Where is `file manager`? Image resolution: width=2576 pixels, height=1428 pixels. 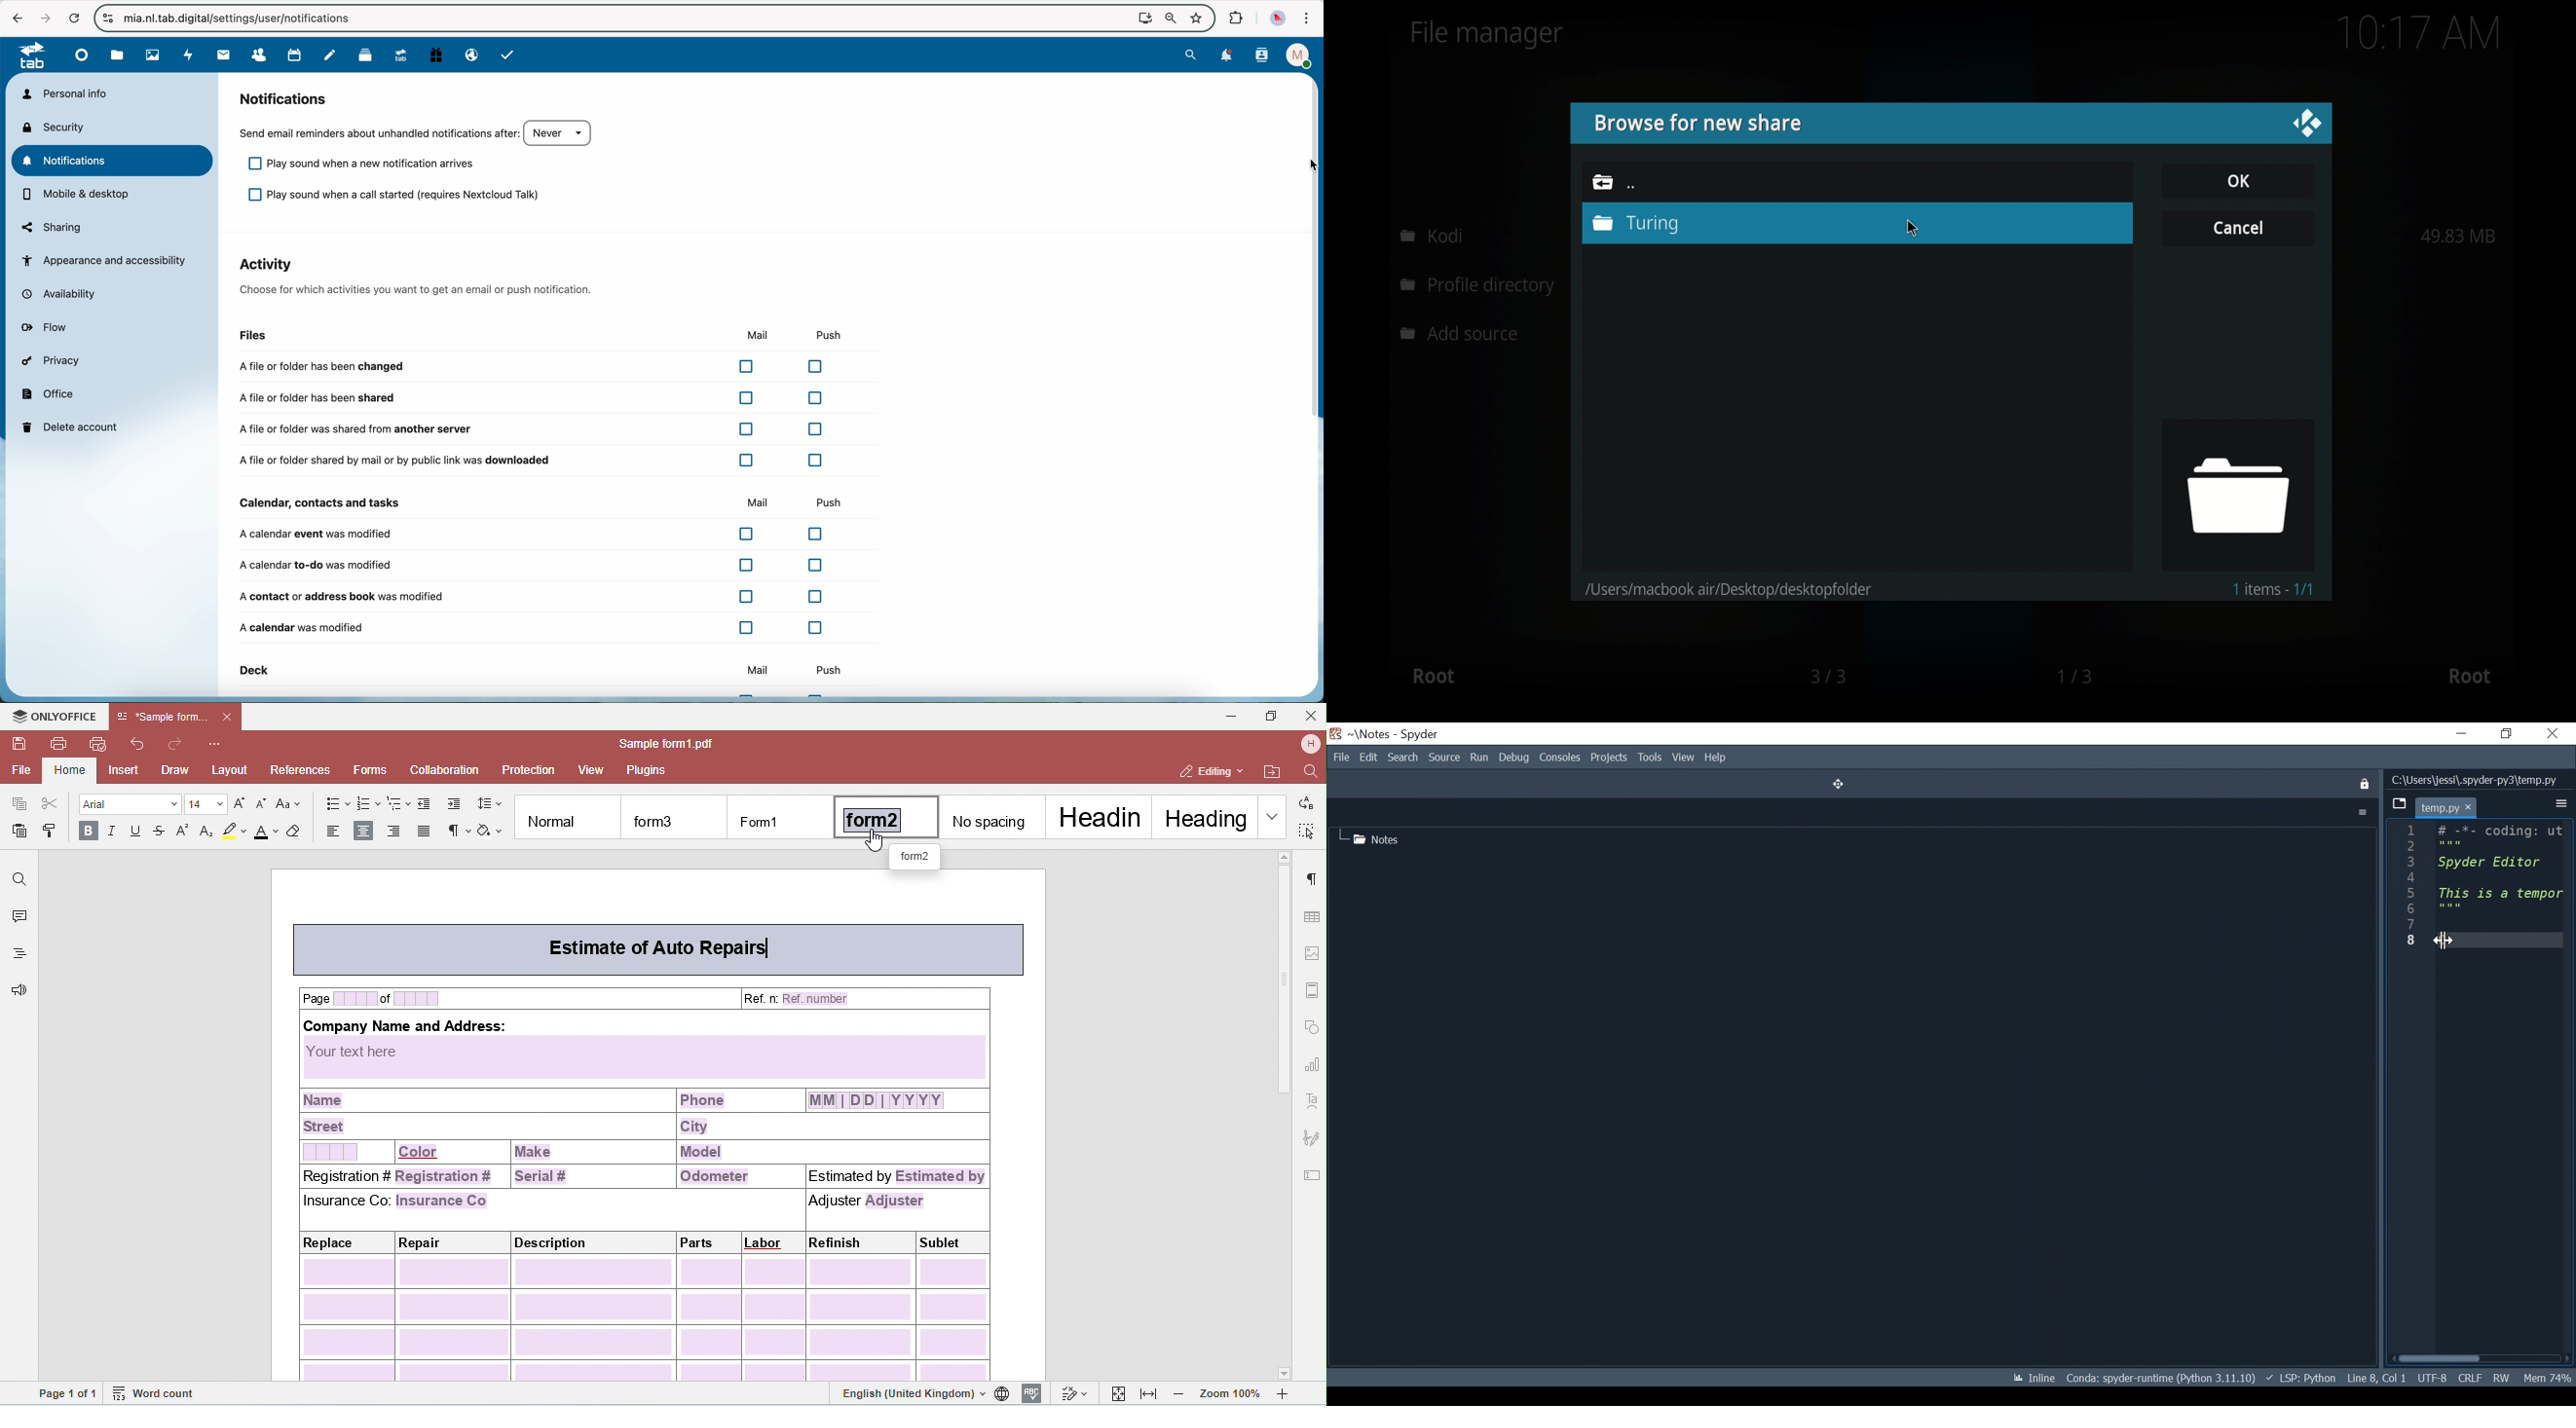
file manager is located at coordinates (1487, 34).